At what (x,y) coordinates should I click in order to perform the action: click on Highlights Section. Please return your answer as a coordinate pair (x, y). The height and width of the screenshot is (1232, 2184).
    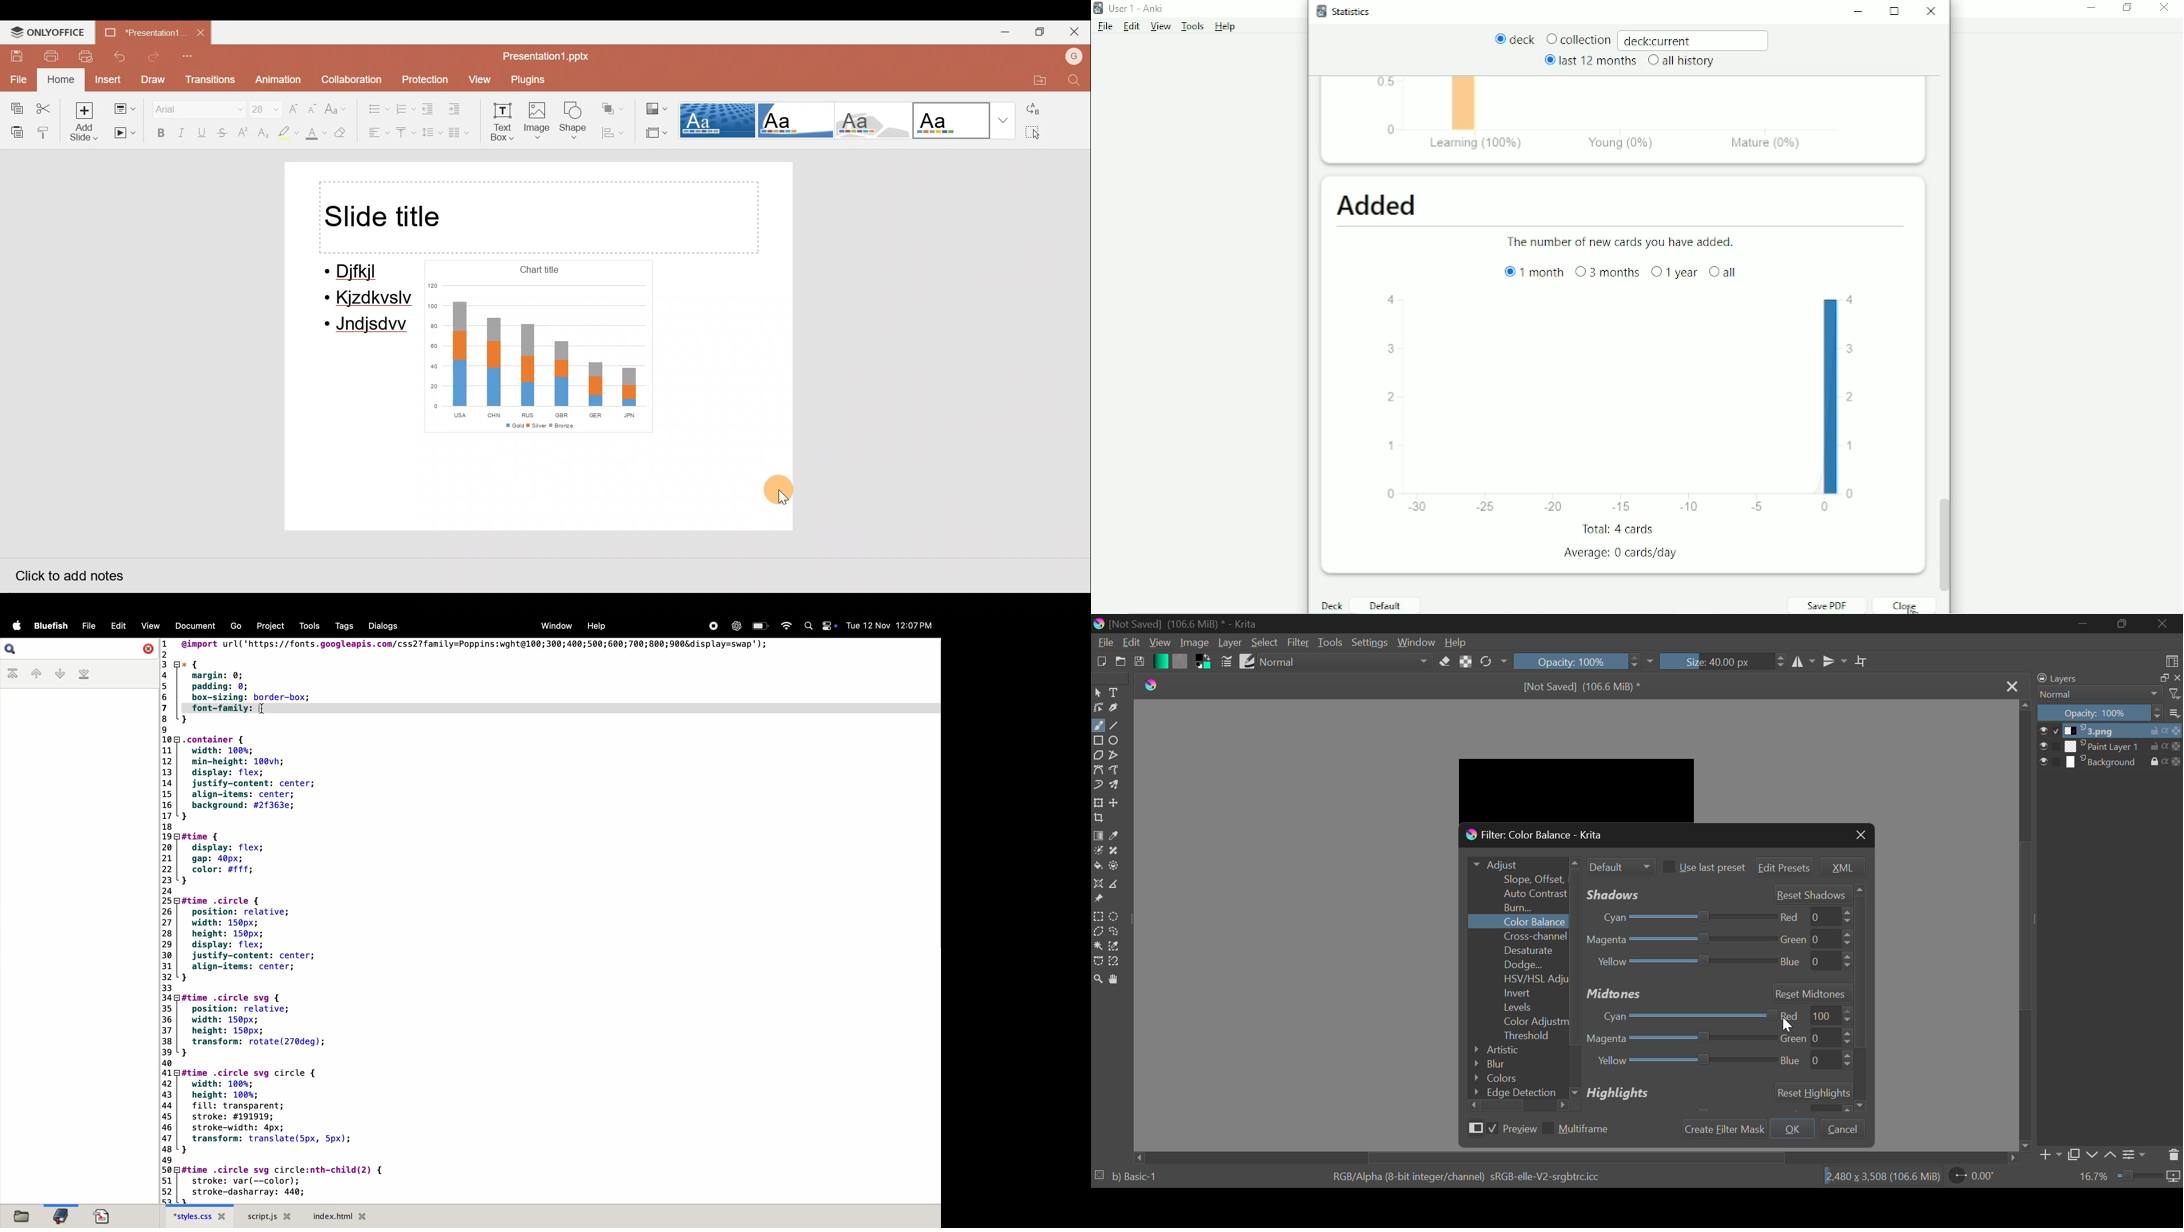
    Looking at the image, I should click on (1715, 1095).